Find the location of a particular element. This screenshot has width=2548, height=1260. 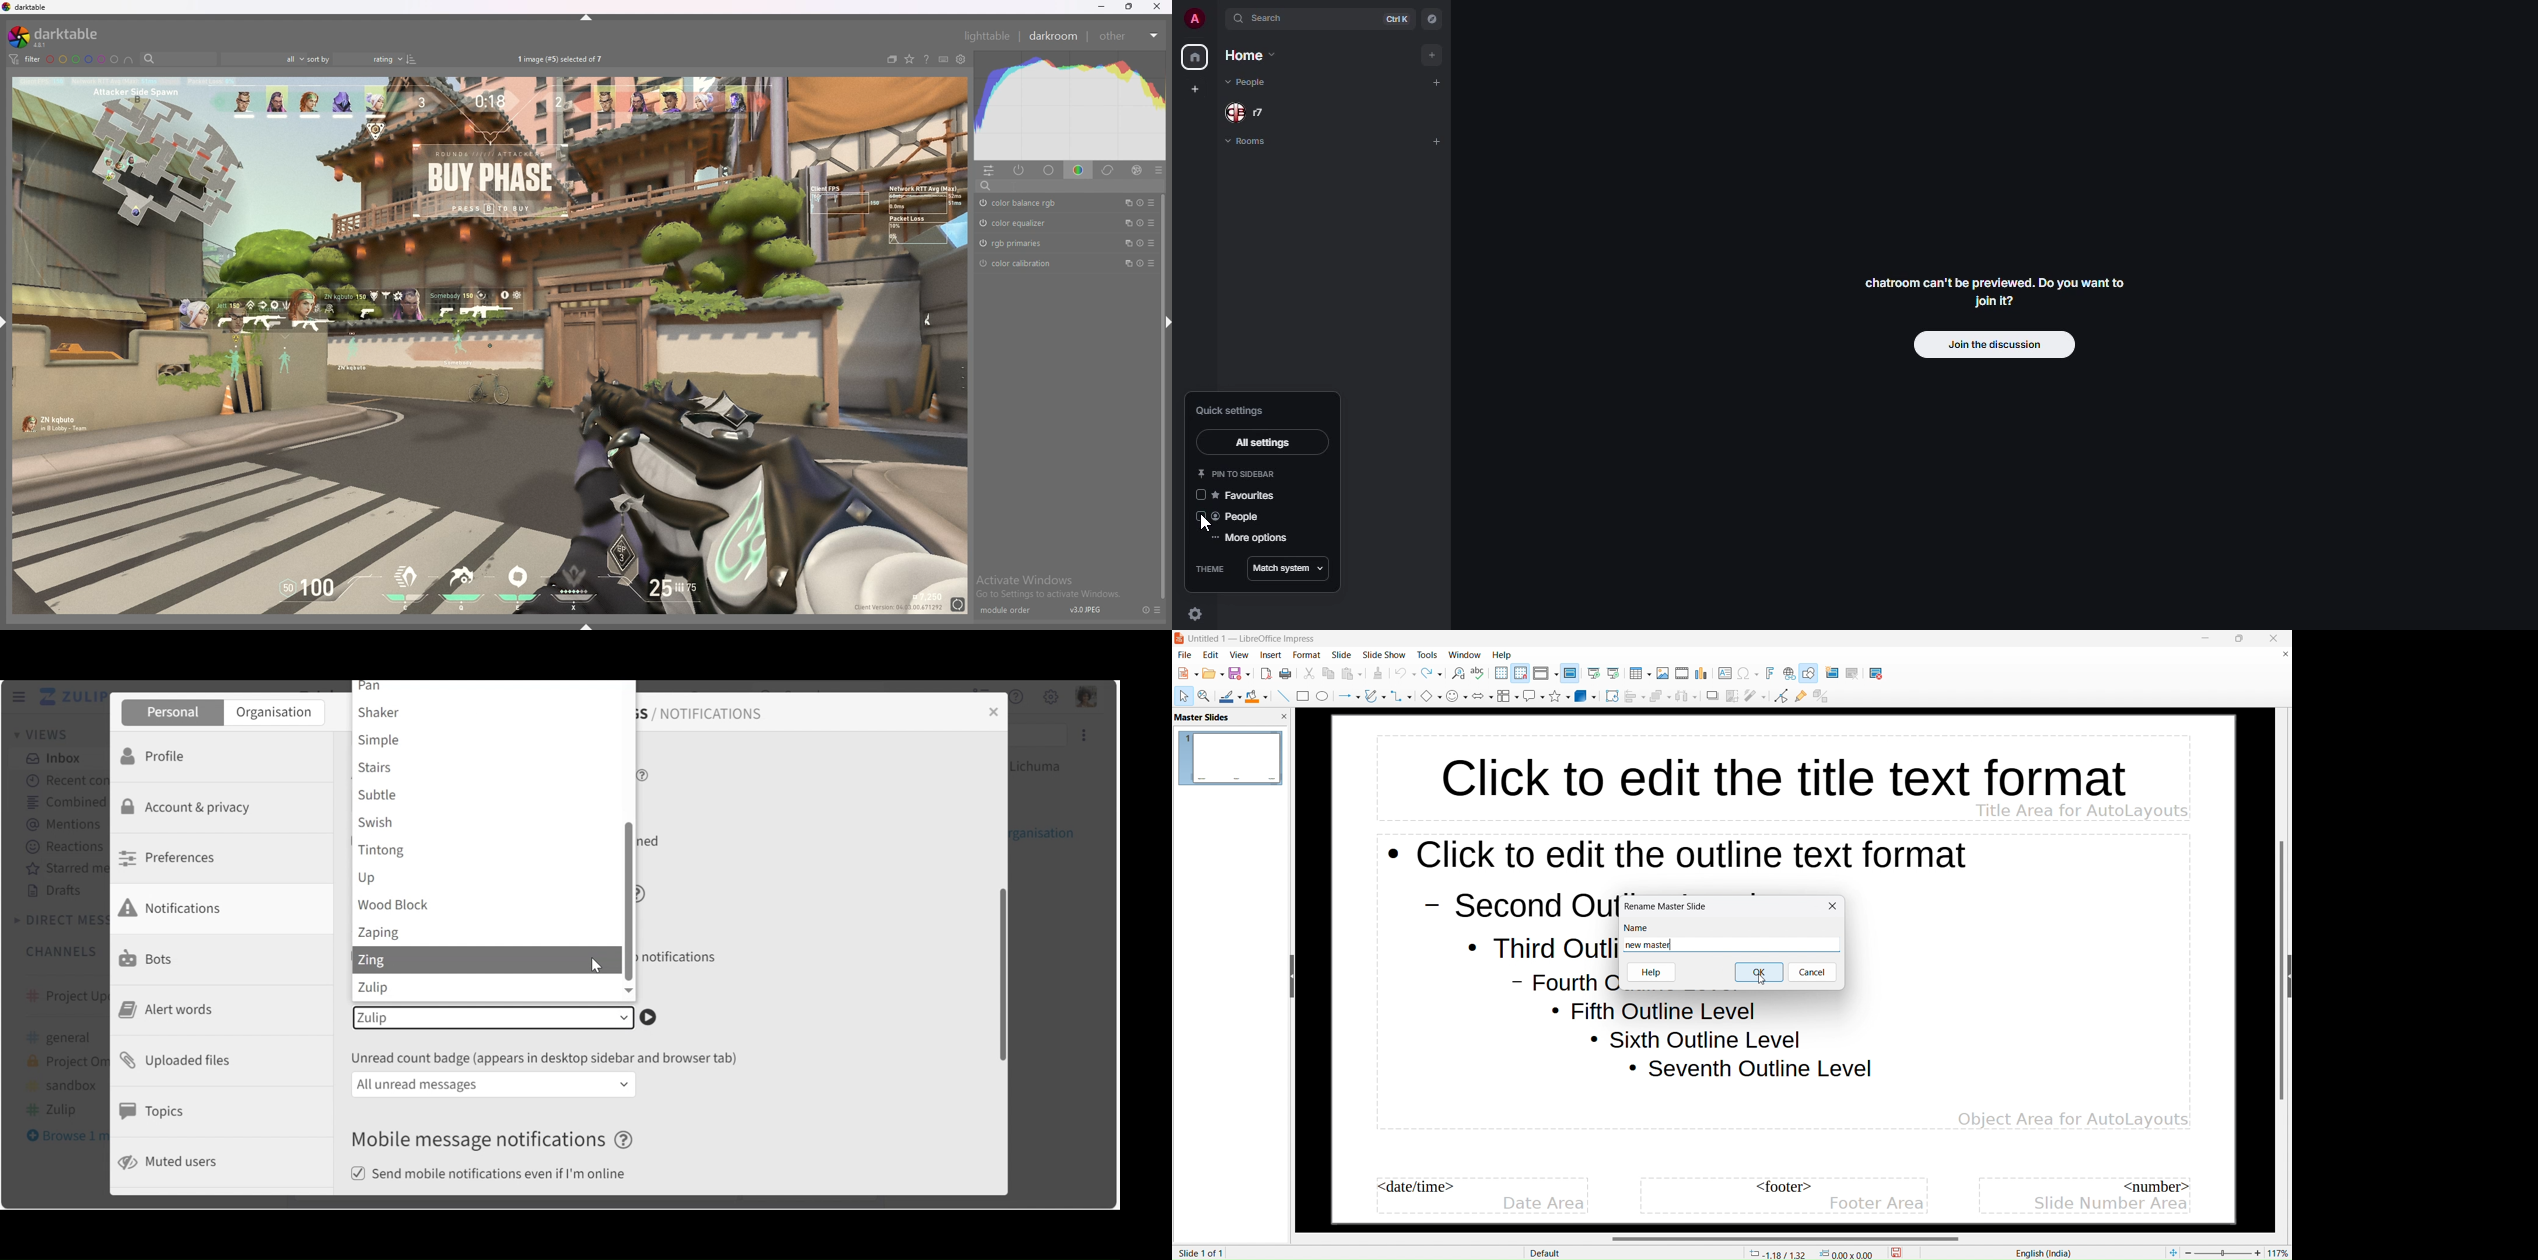

sort by is located at coordinates (356, 59).